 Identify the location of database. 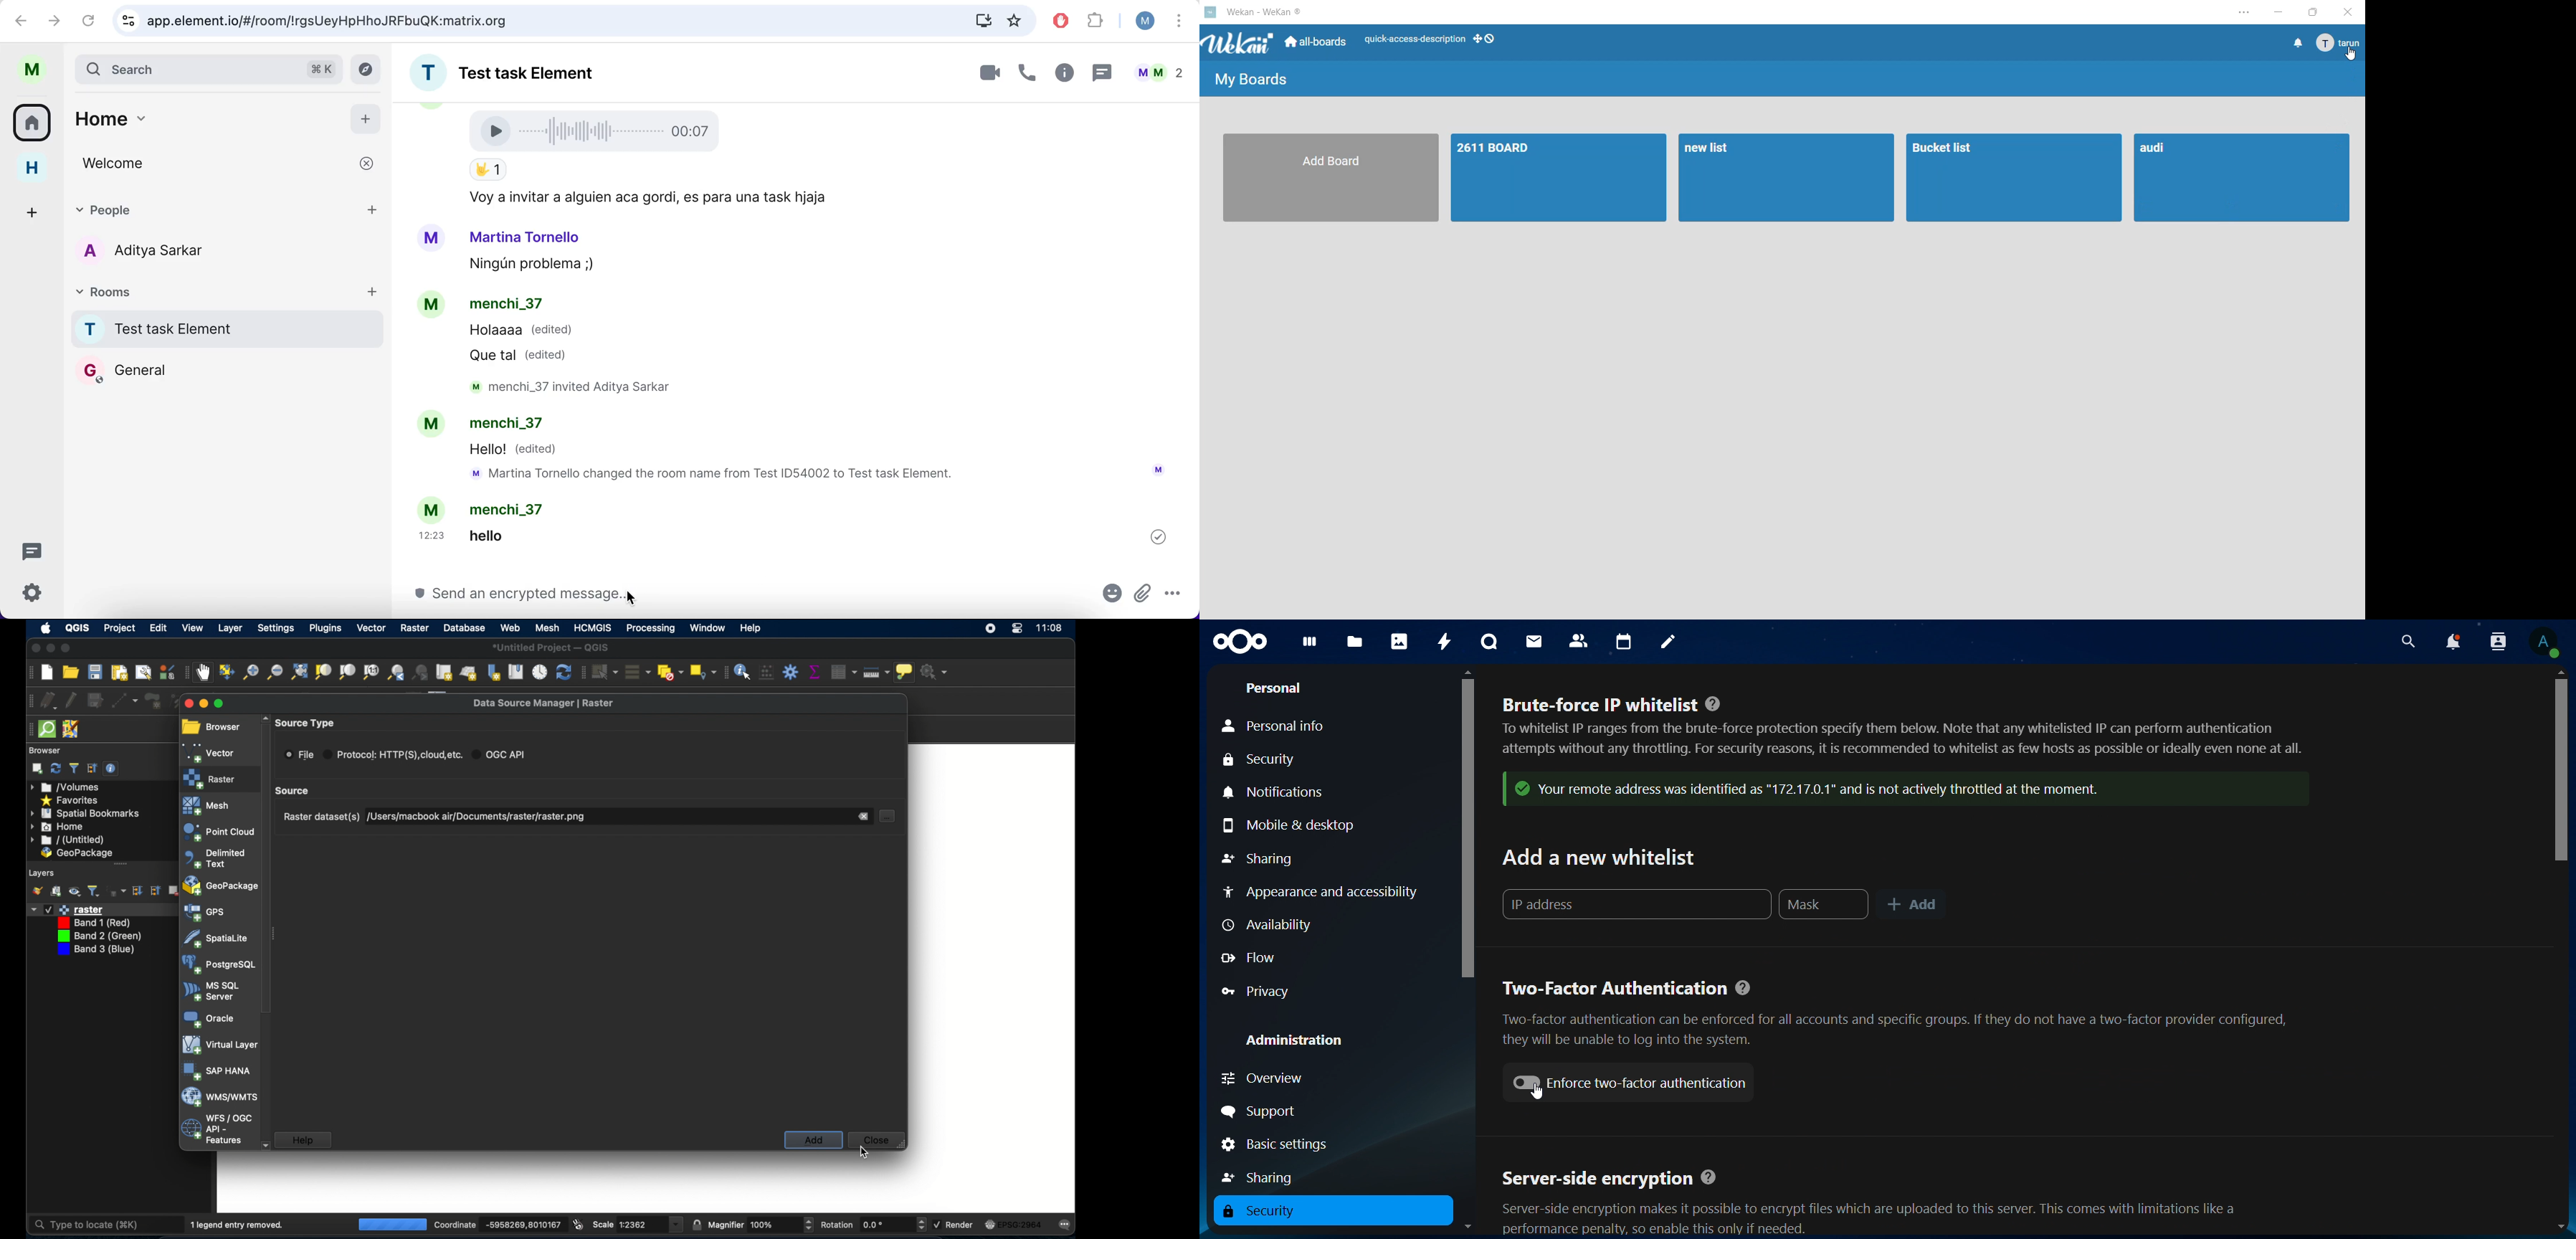
(466, 629).